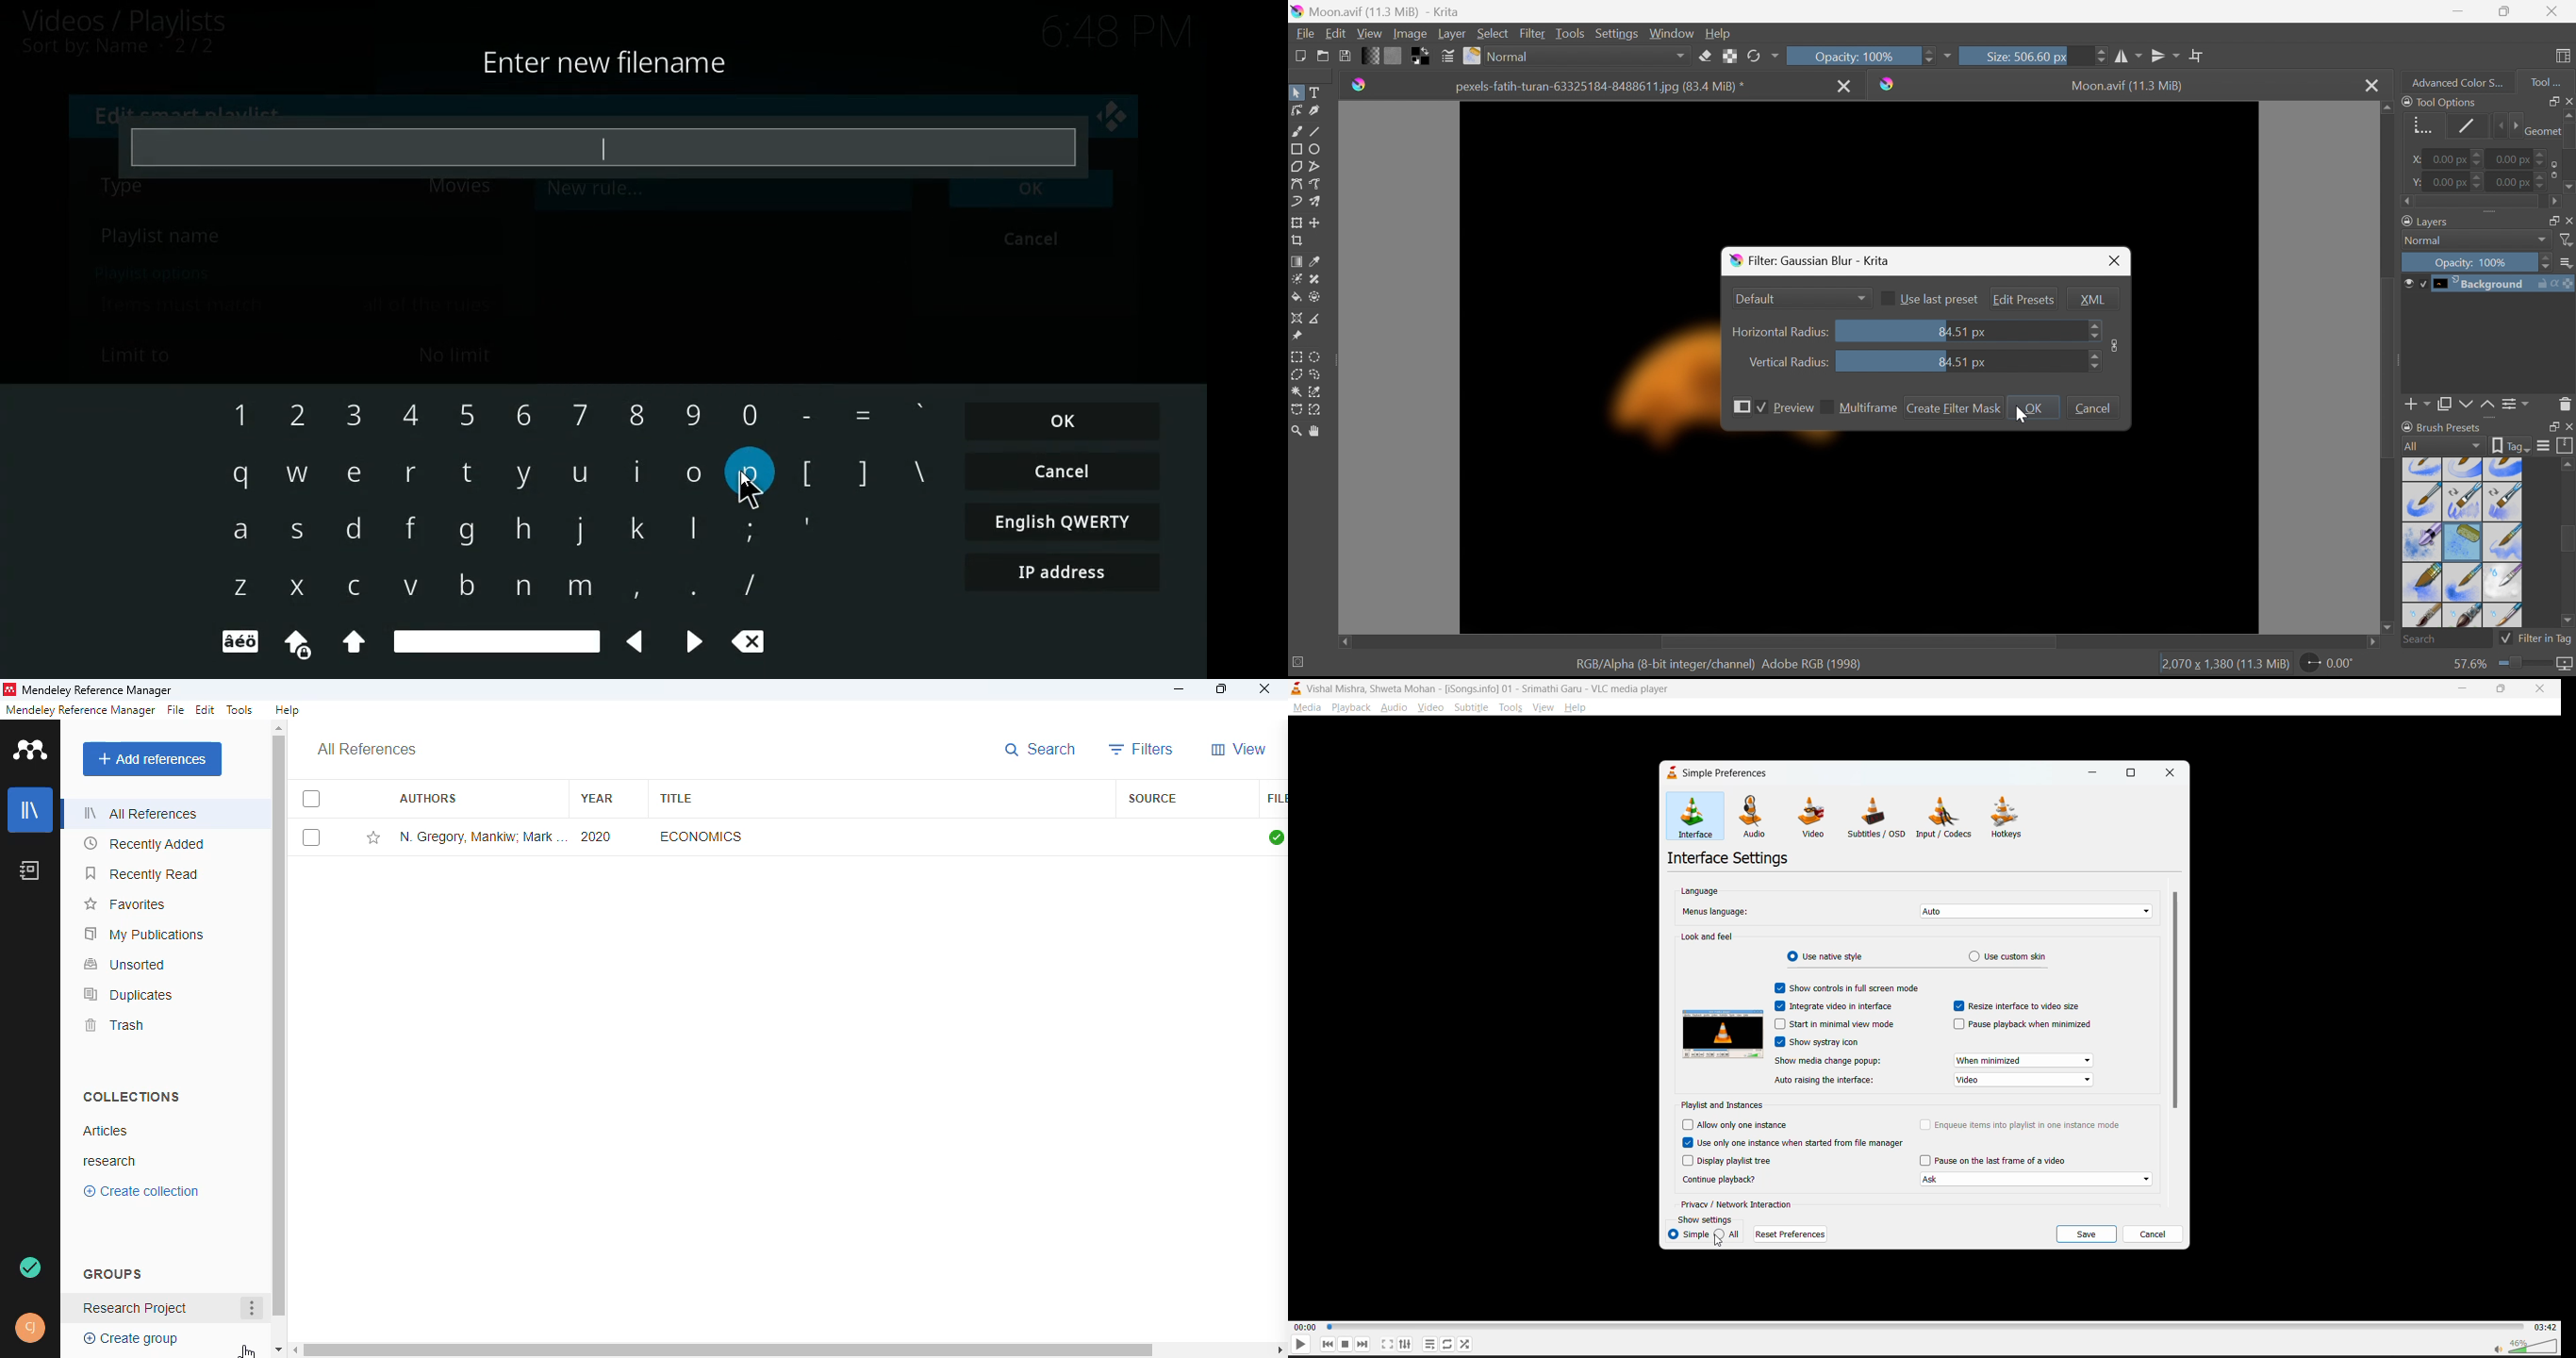 Image resolution: width=2576 pixels, height=1372 pixels. I want to click on Similar color selection tool, so click(1316, 393).